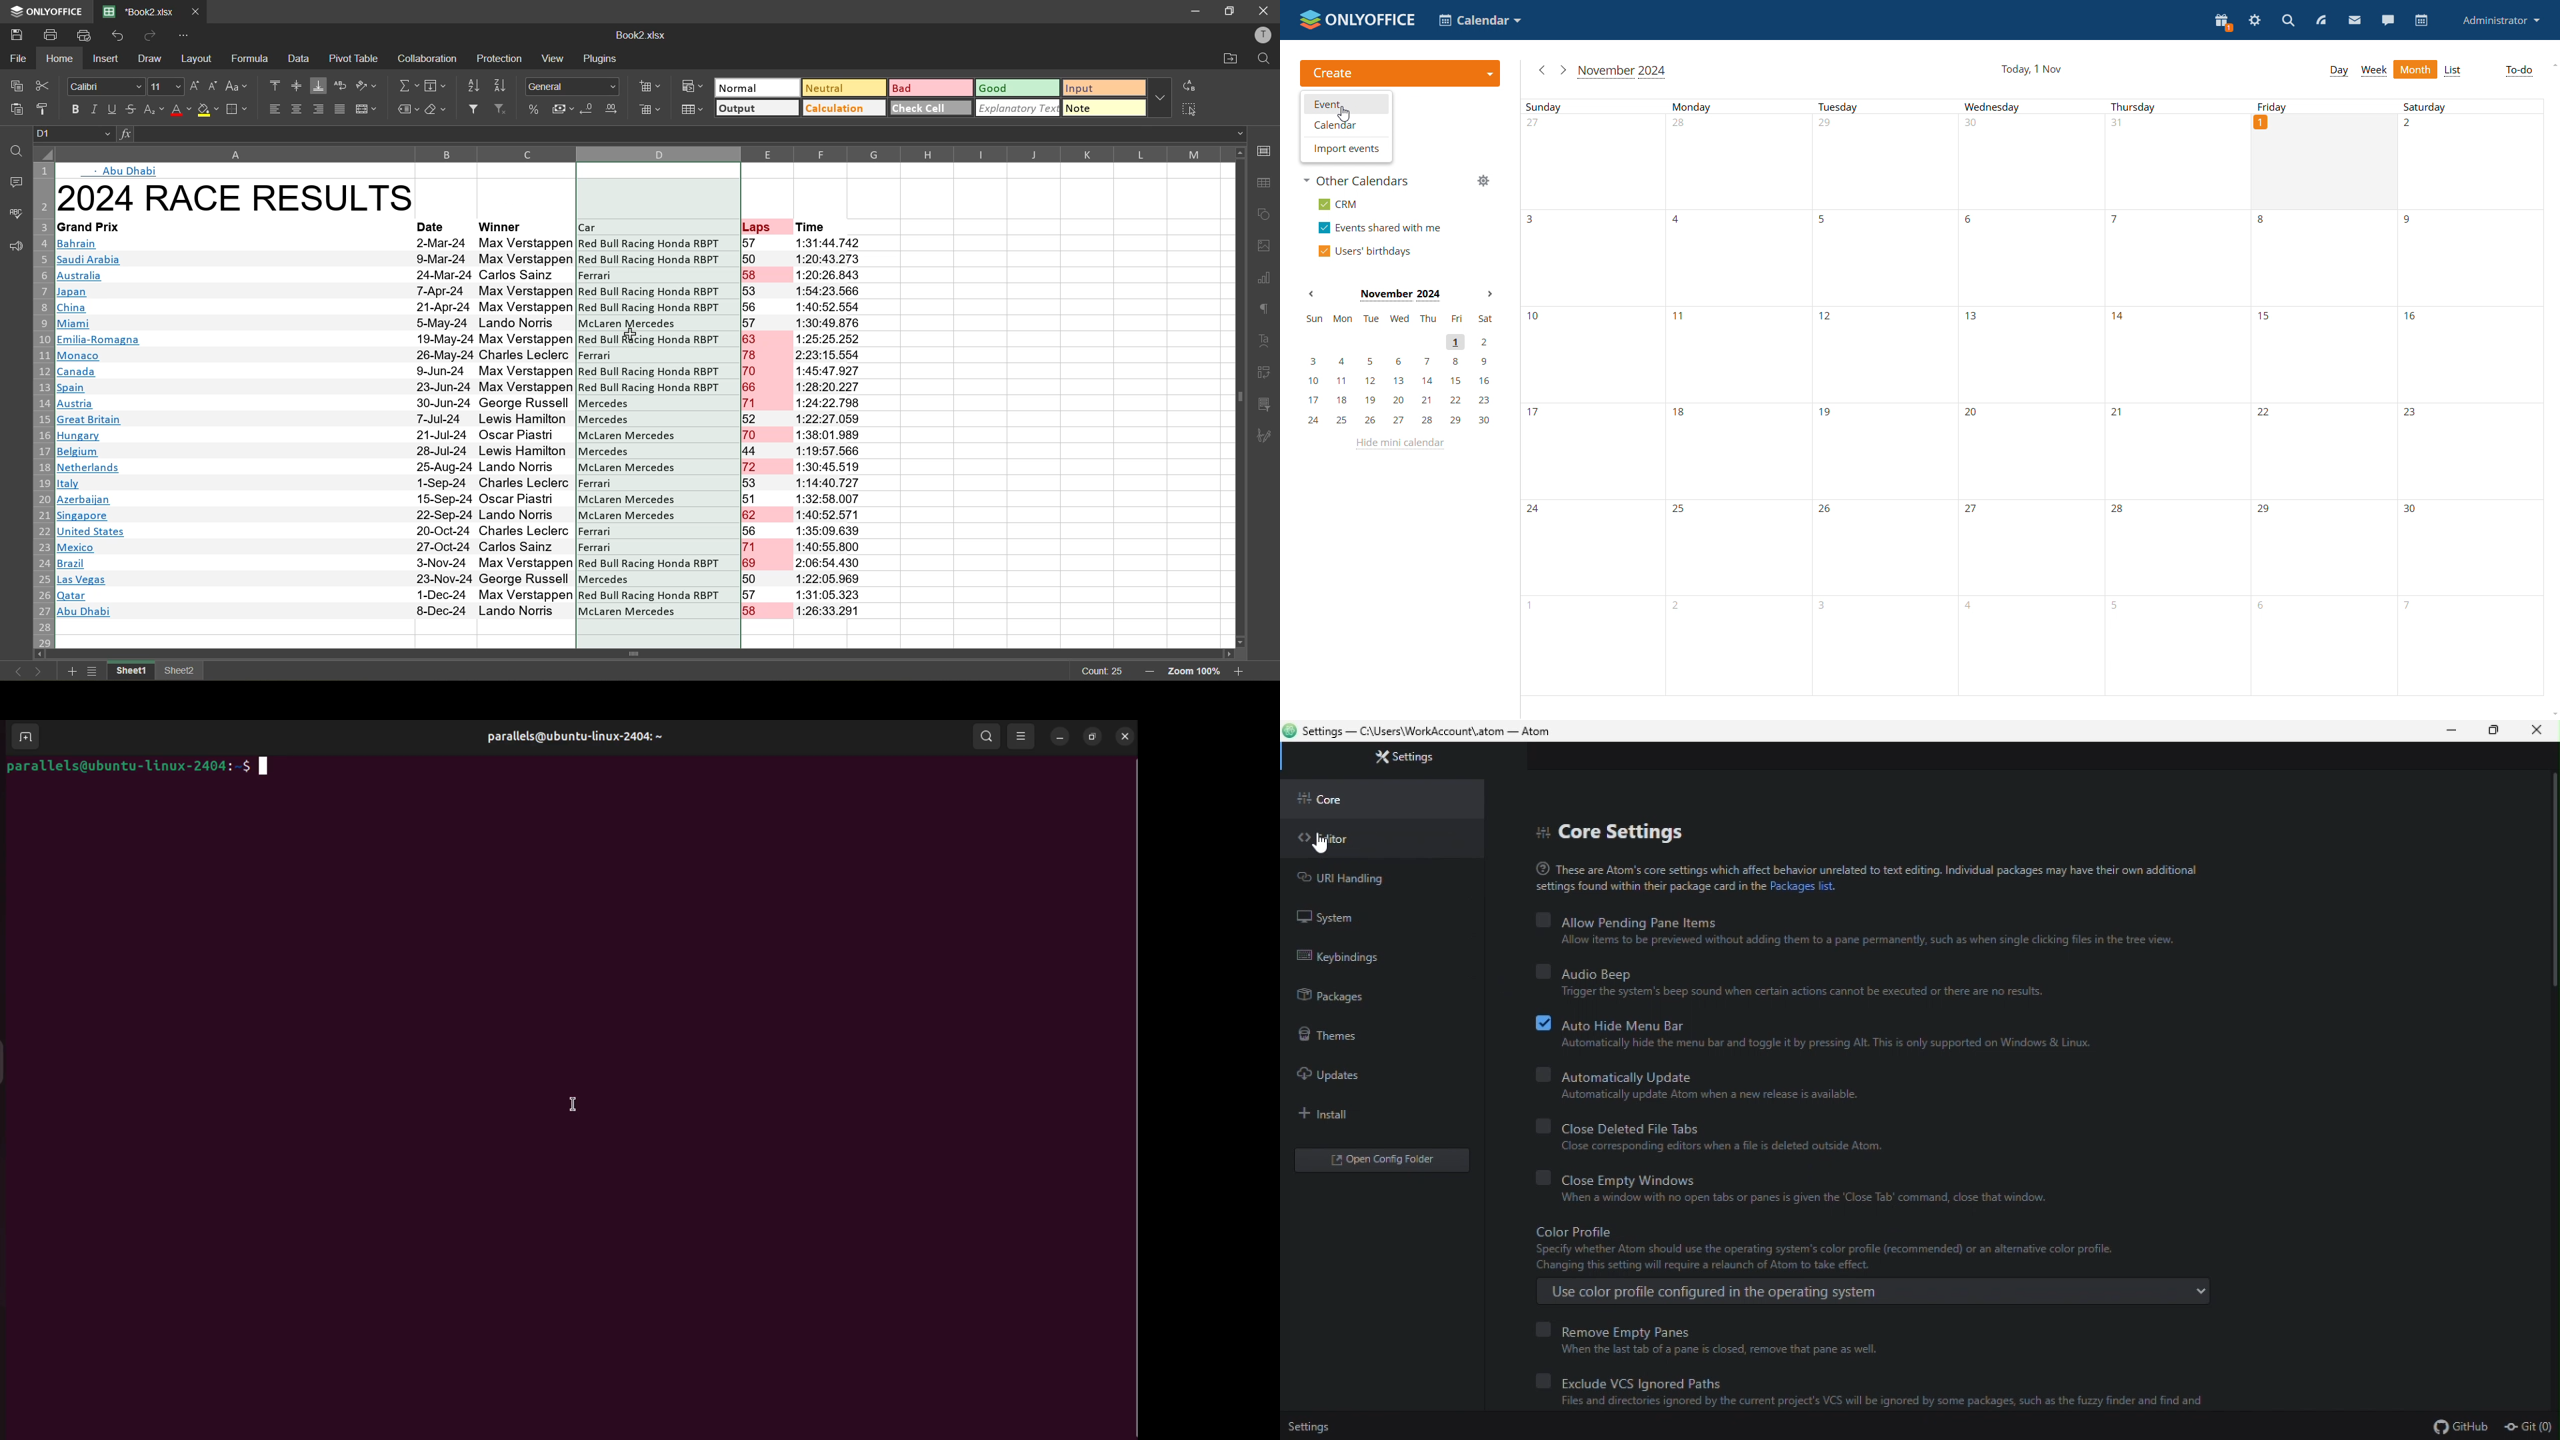 This screenshot has height=1456, width=2576. Describe the element at coordinates (1403, 444) in the screenshot. I see `hide mini calendar` at that location.